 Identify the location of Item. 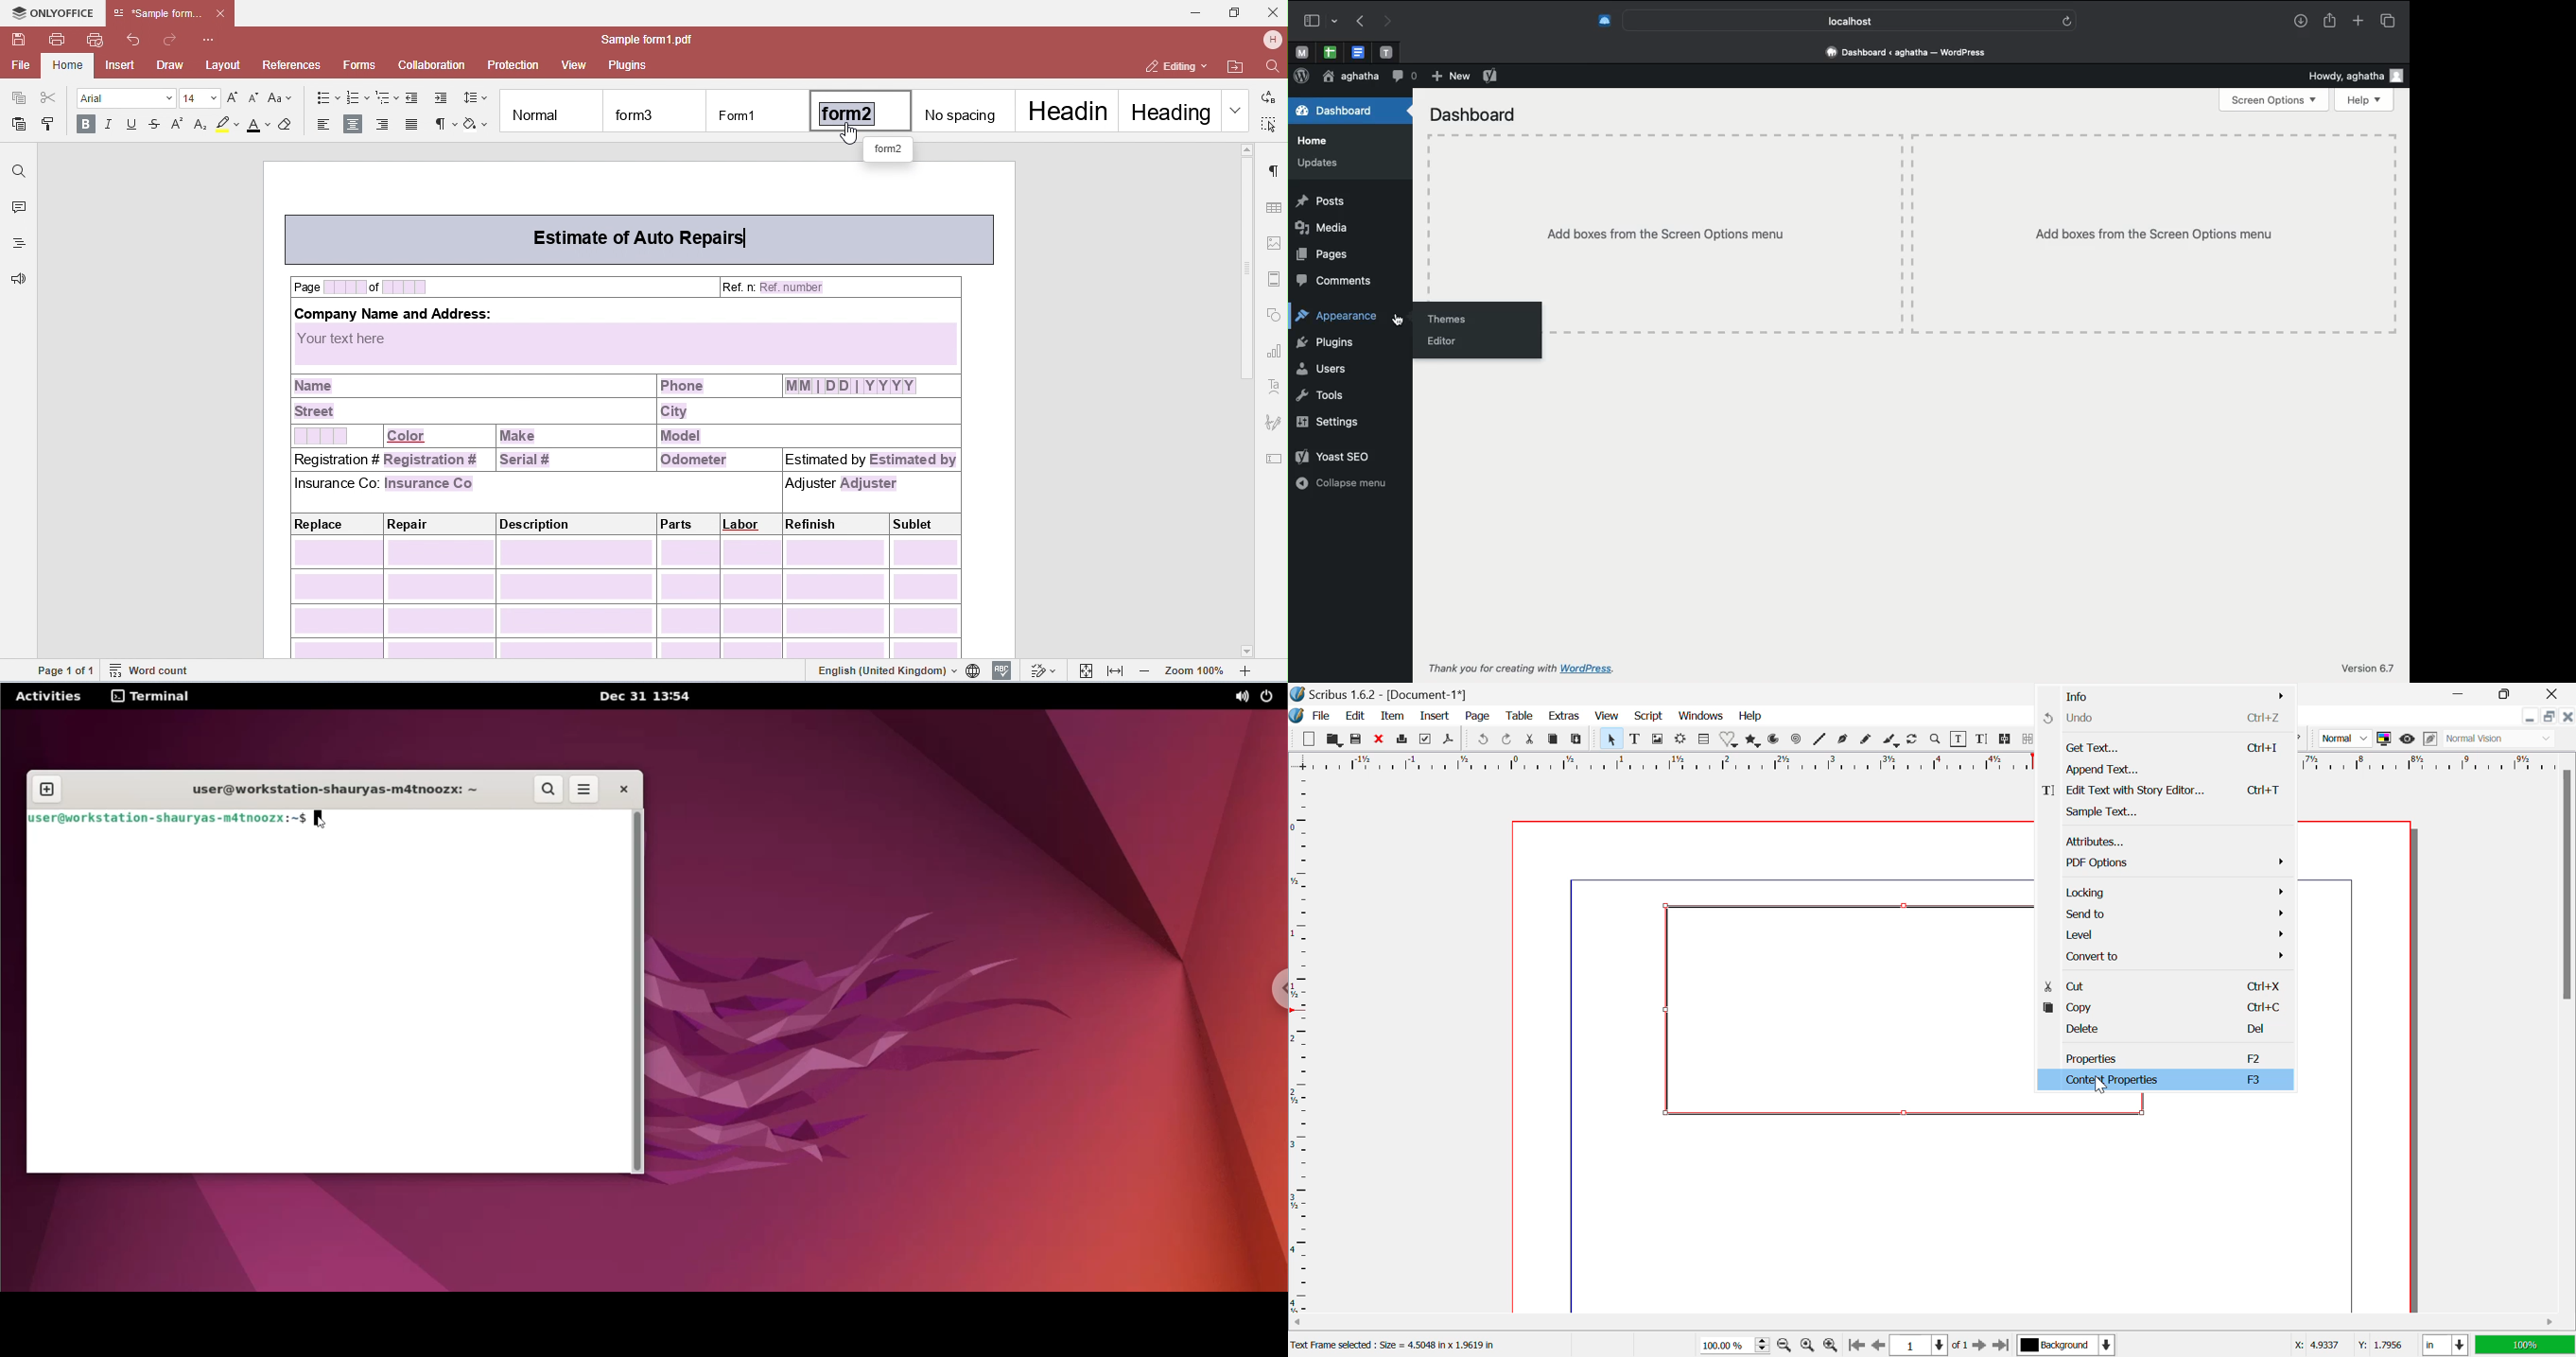
(1393, 718).